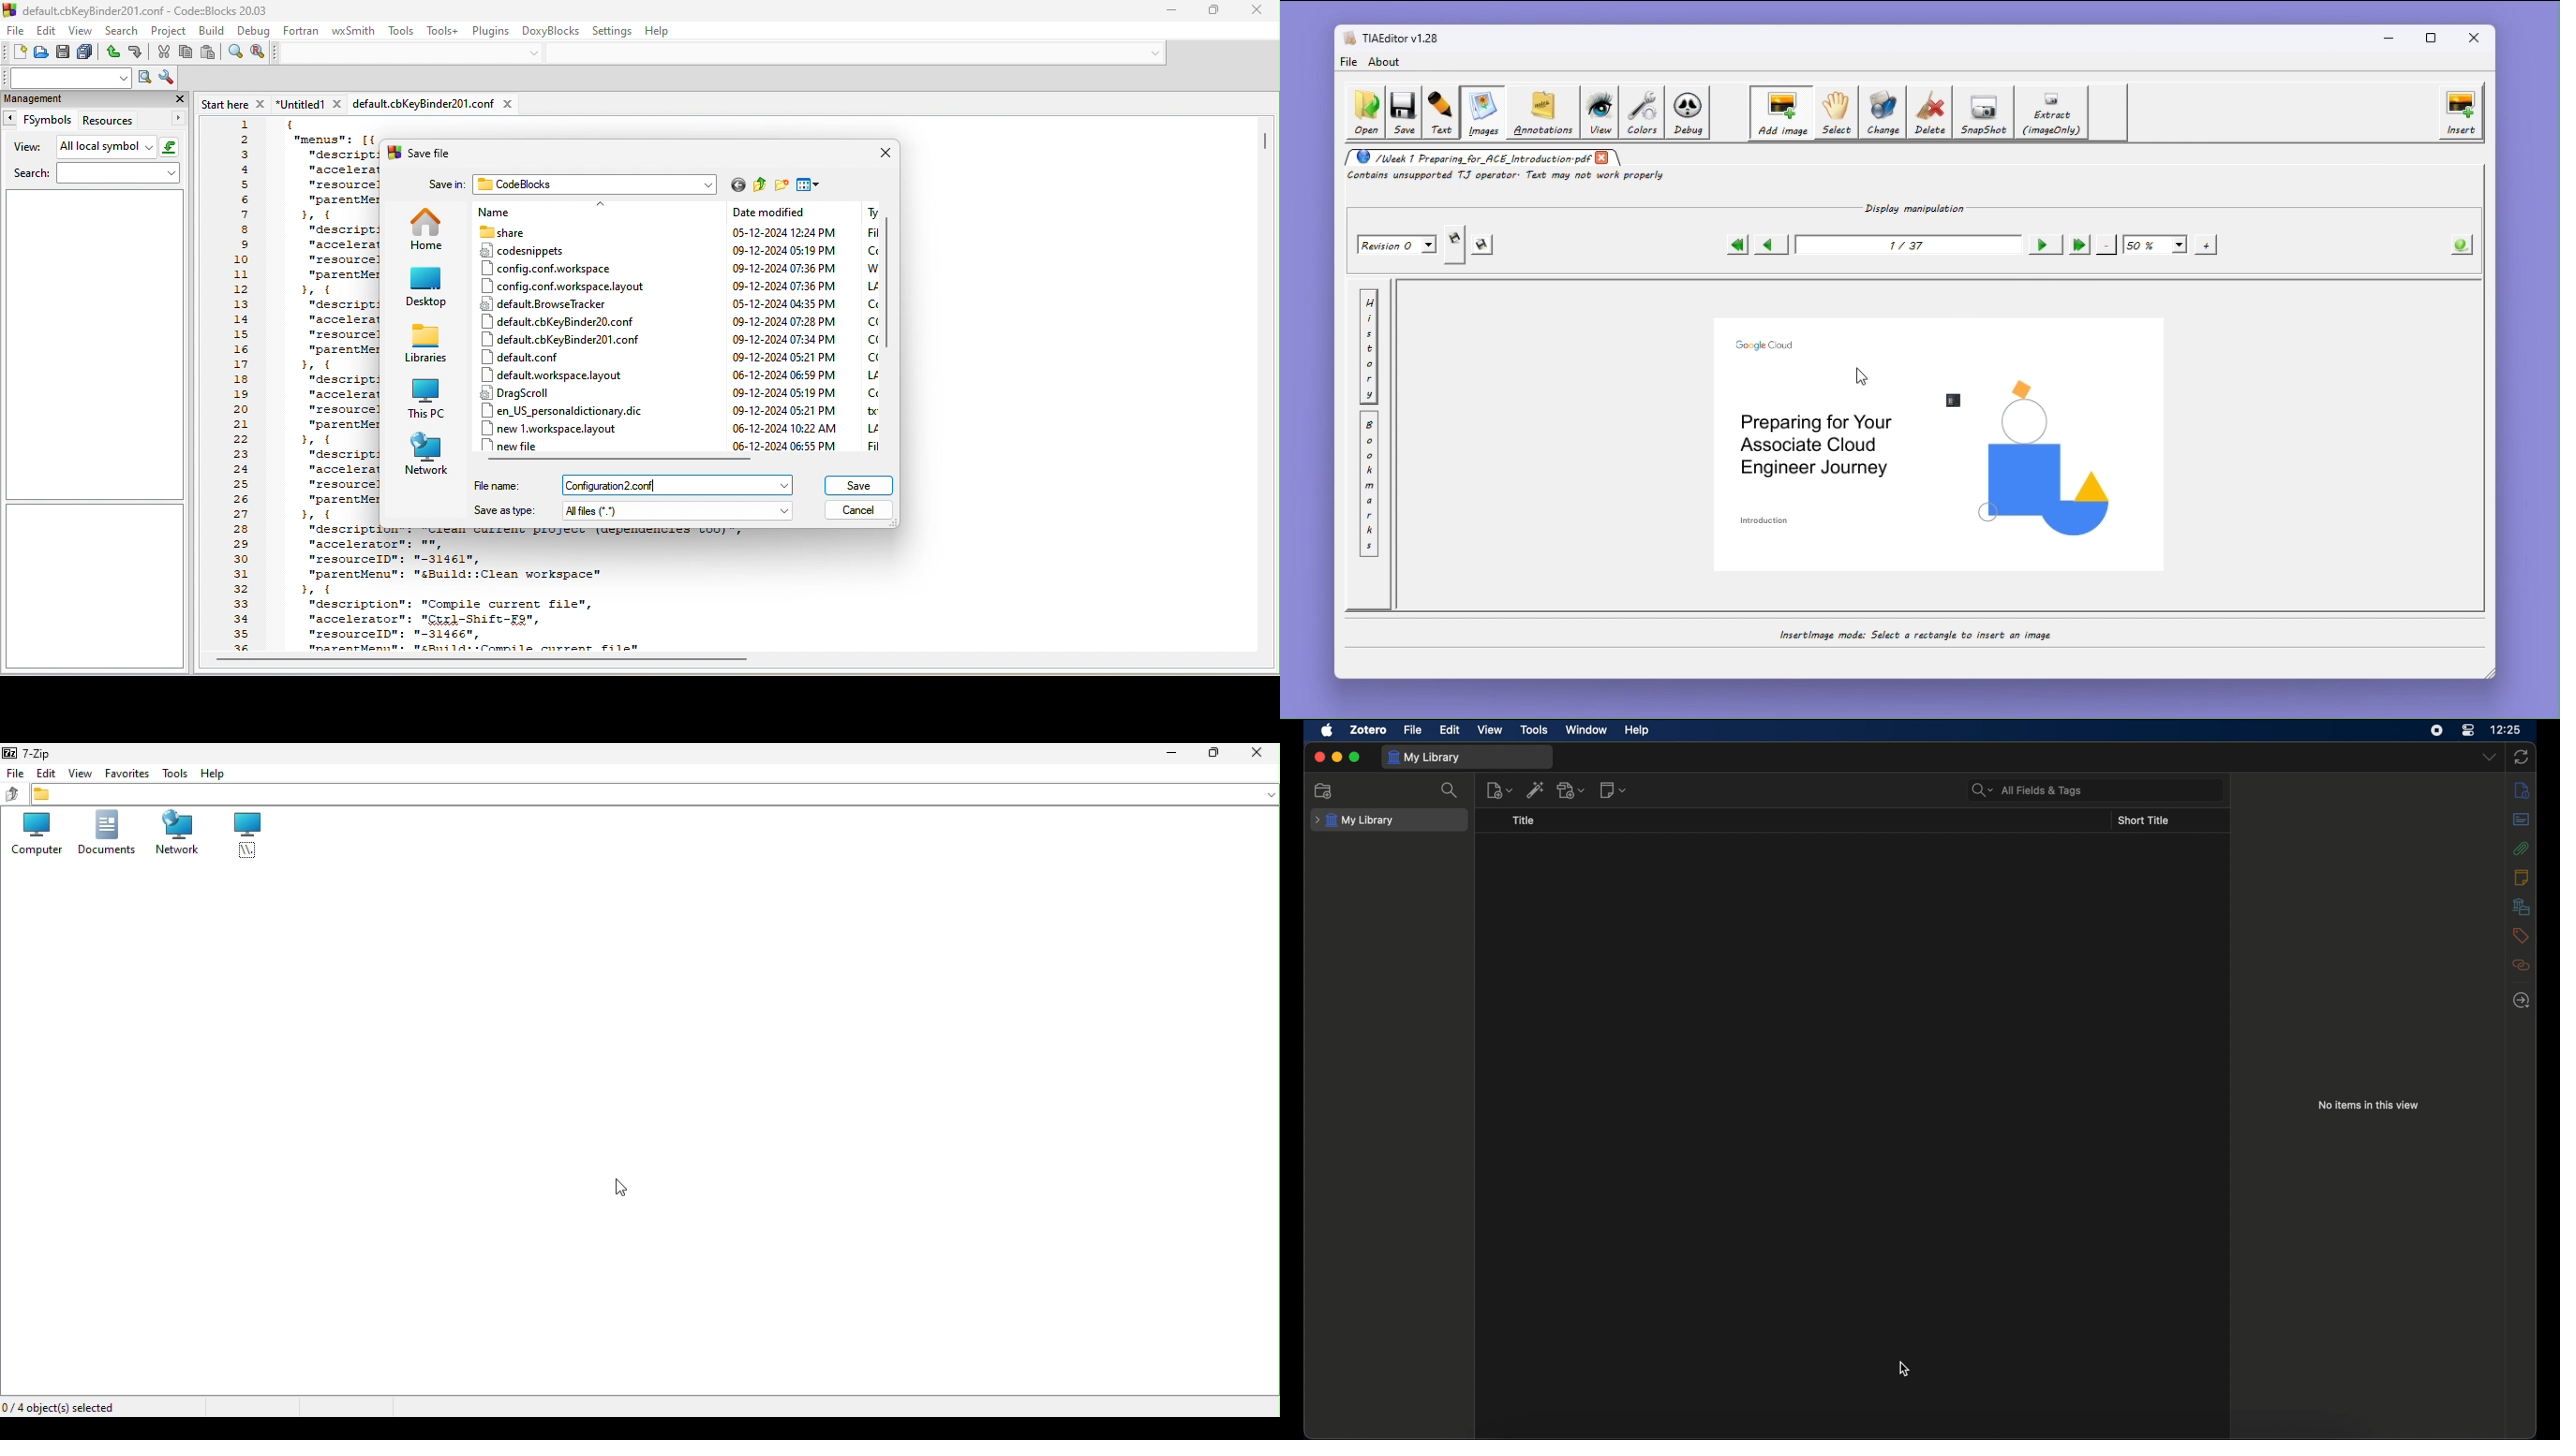  What do you see at coordinates (2469, 730) in the screenshot?
I see `control center` at bounding box center [2469, 730].